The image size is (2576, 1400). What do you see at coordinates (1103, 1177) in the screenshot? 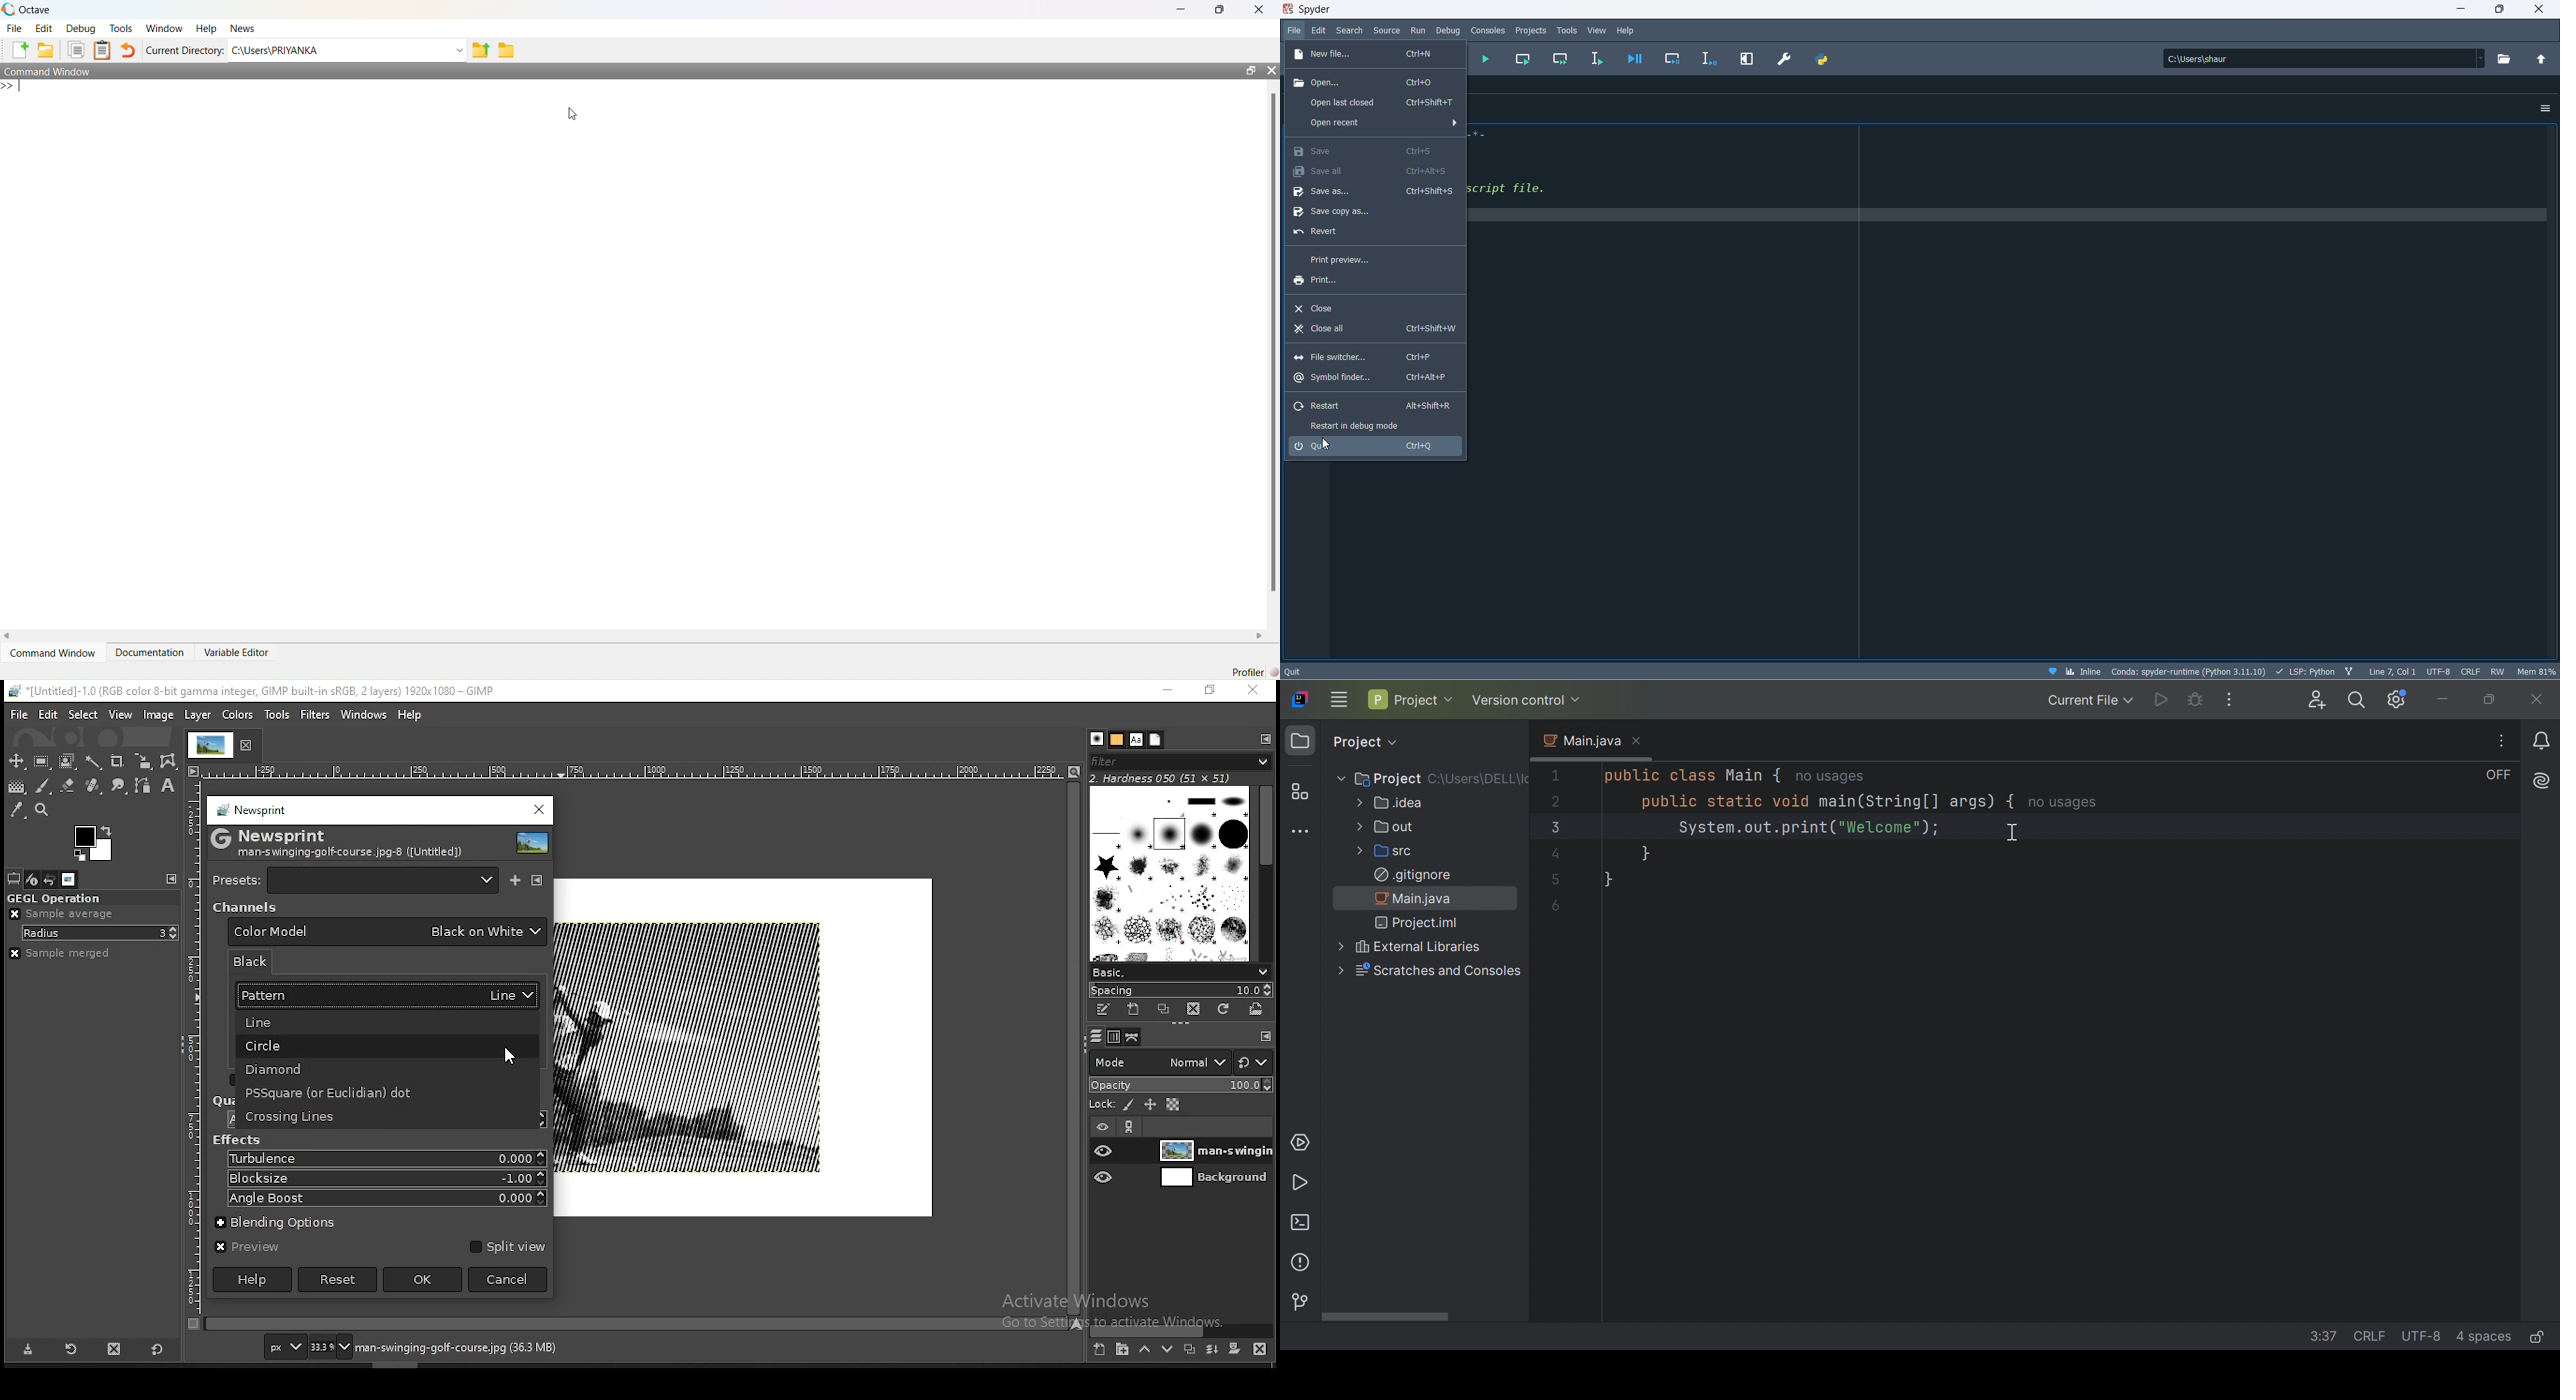
I see `layer visibility on/off` at bounding box center [1103, 1177].